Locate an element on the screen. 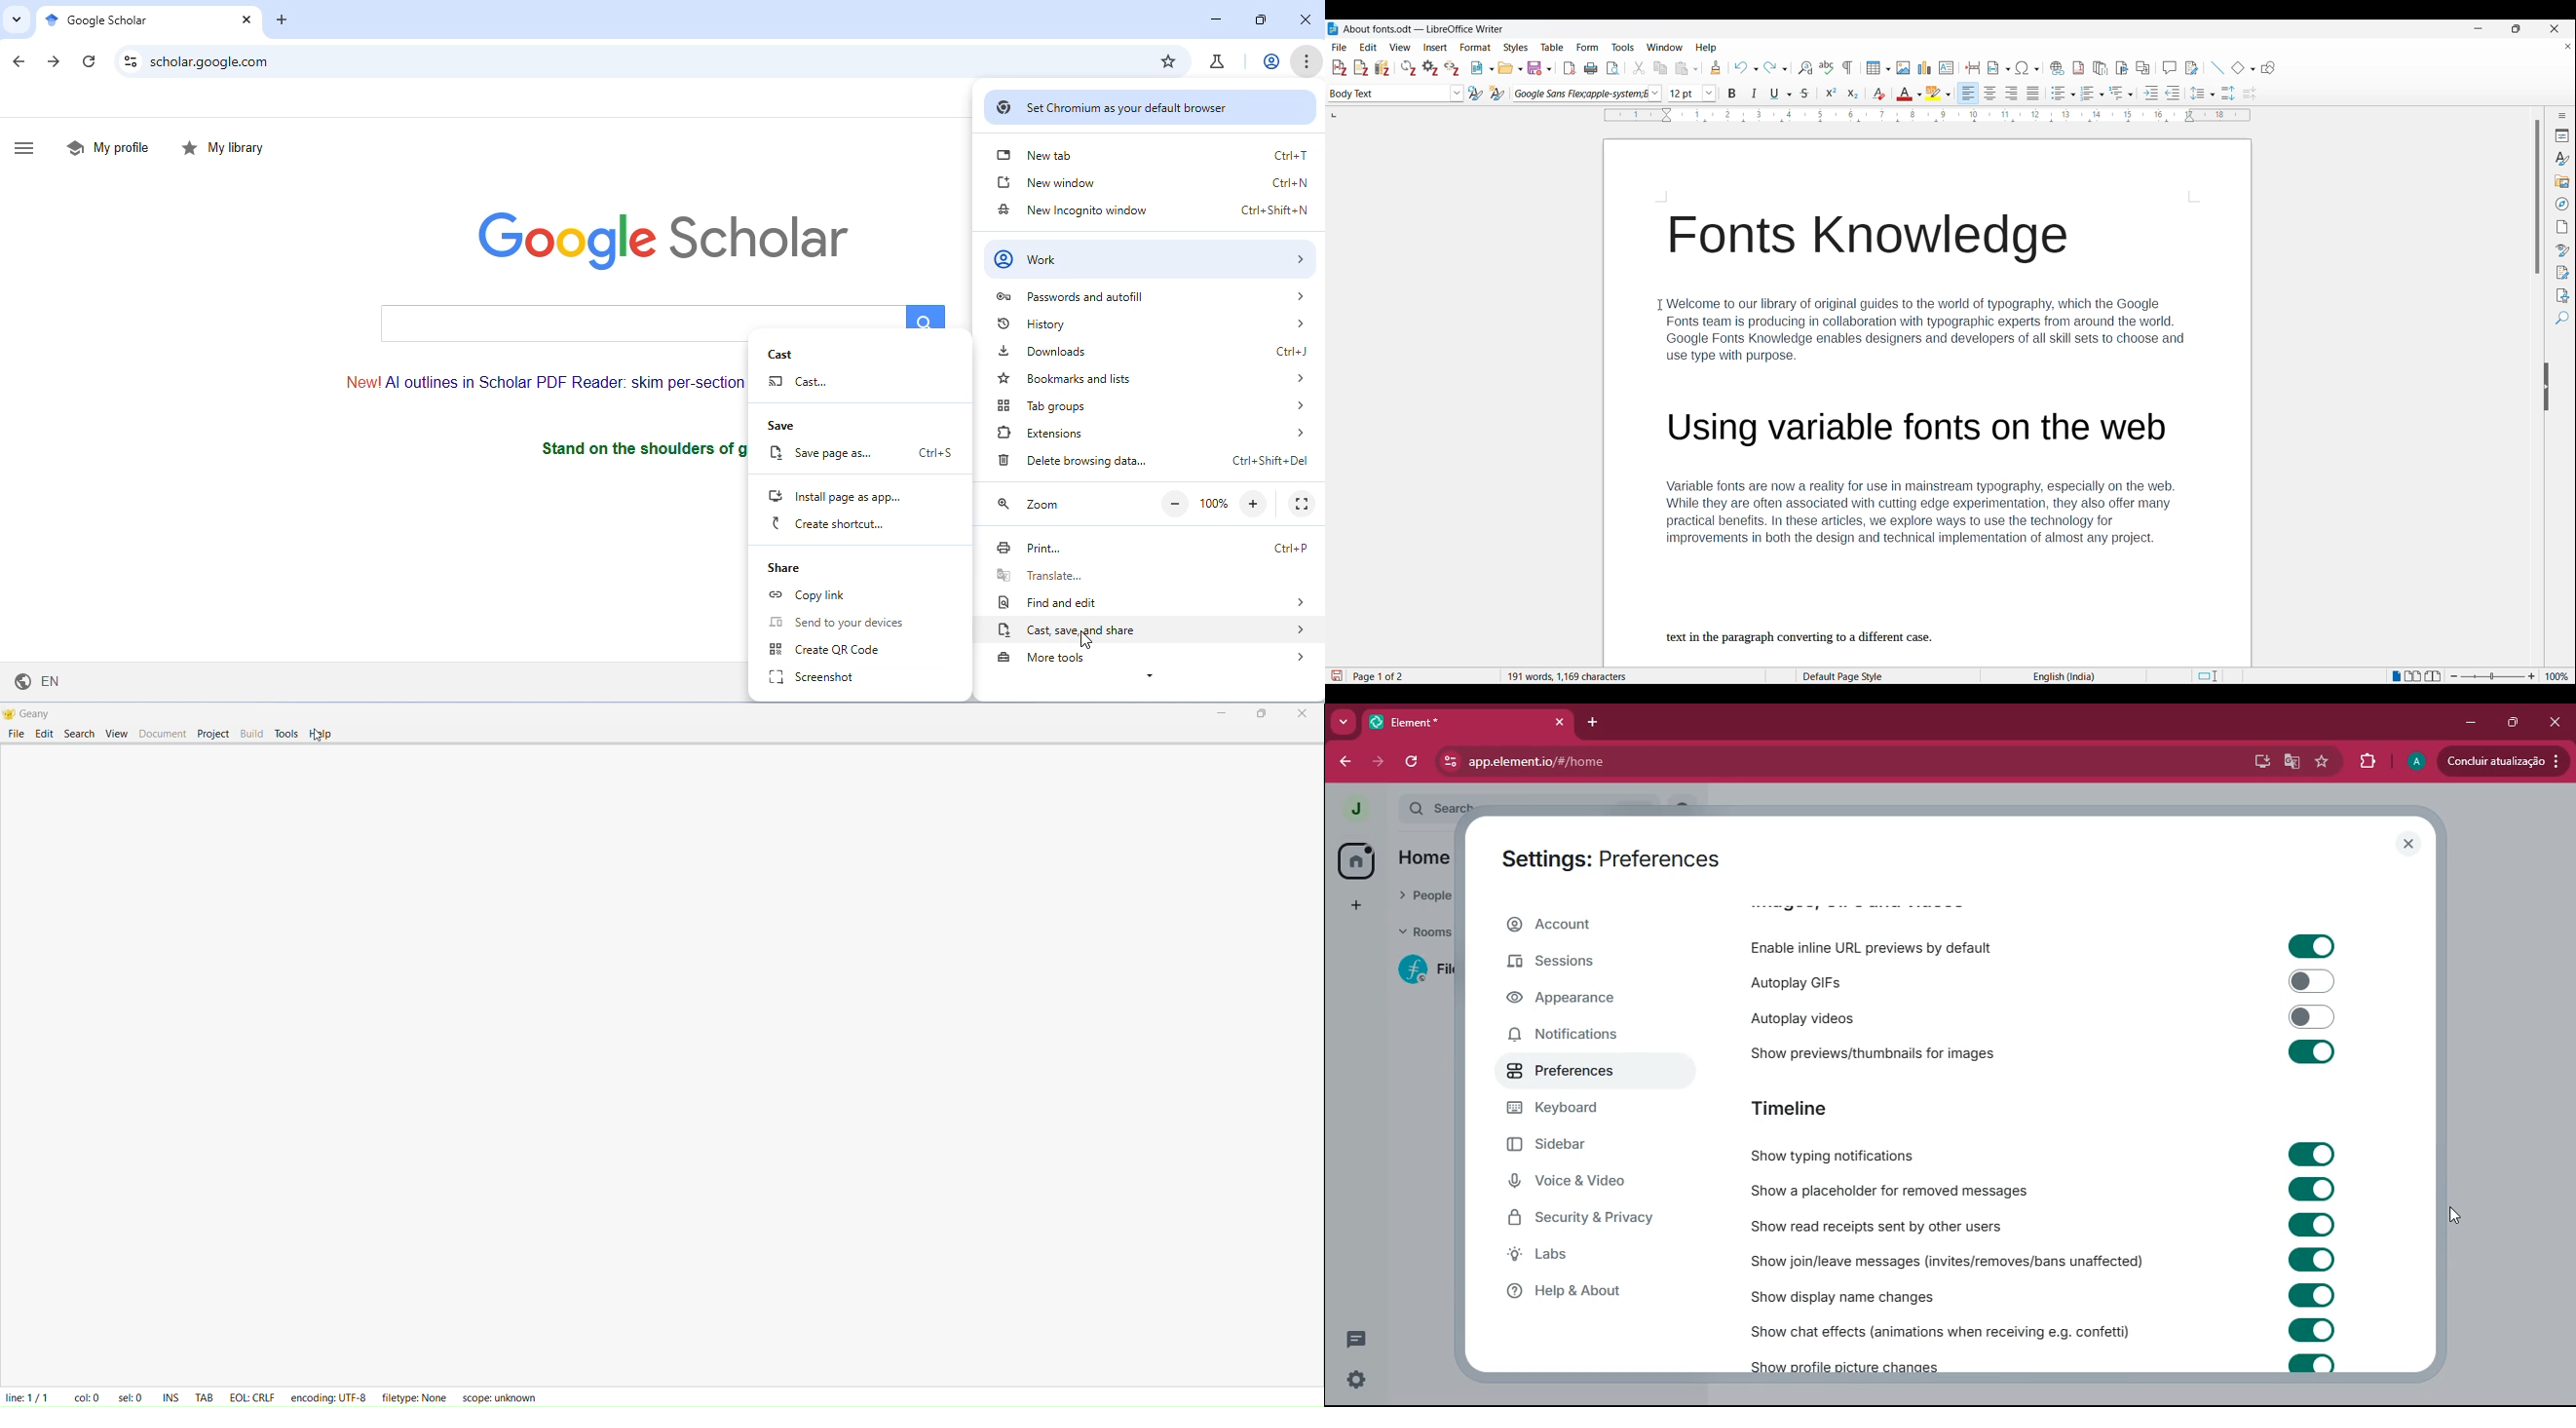 The image size is (2576, 1428). show display name changes is located at coordinates (1845, 1294).